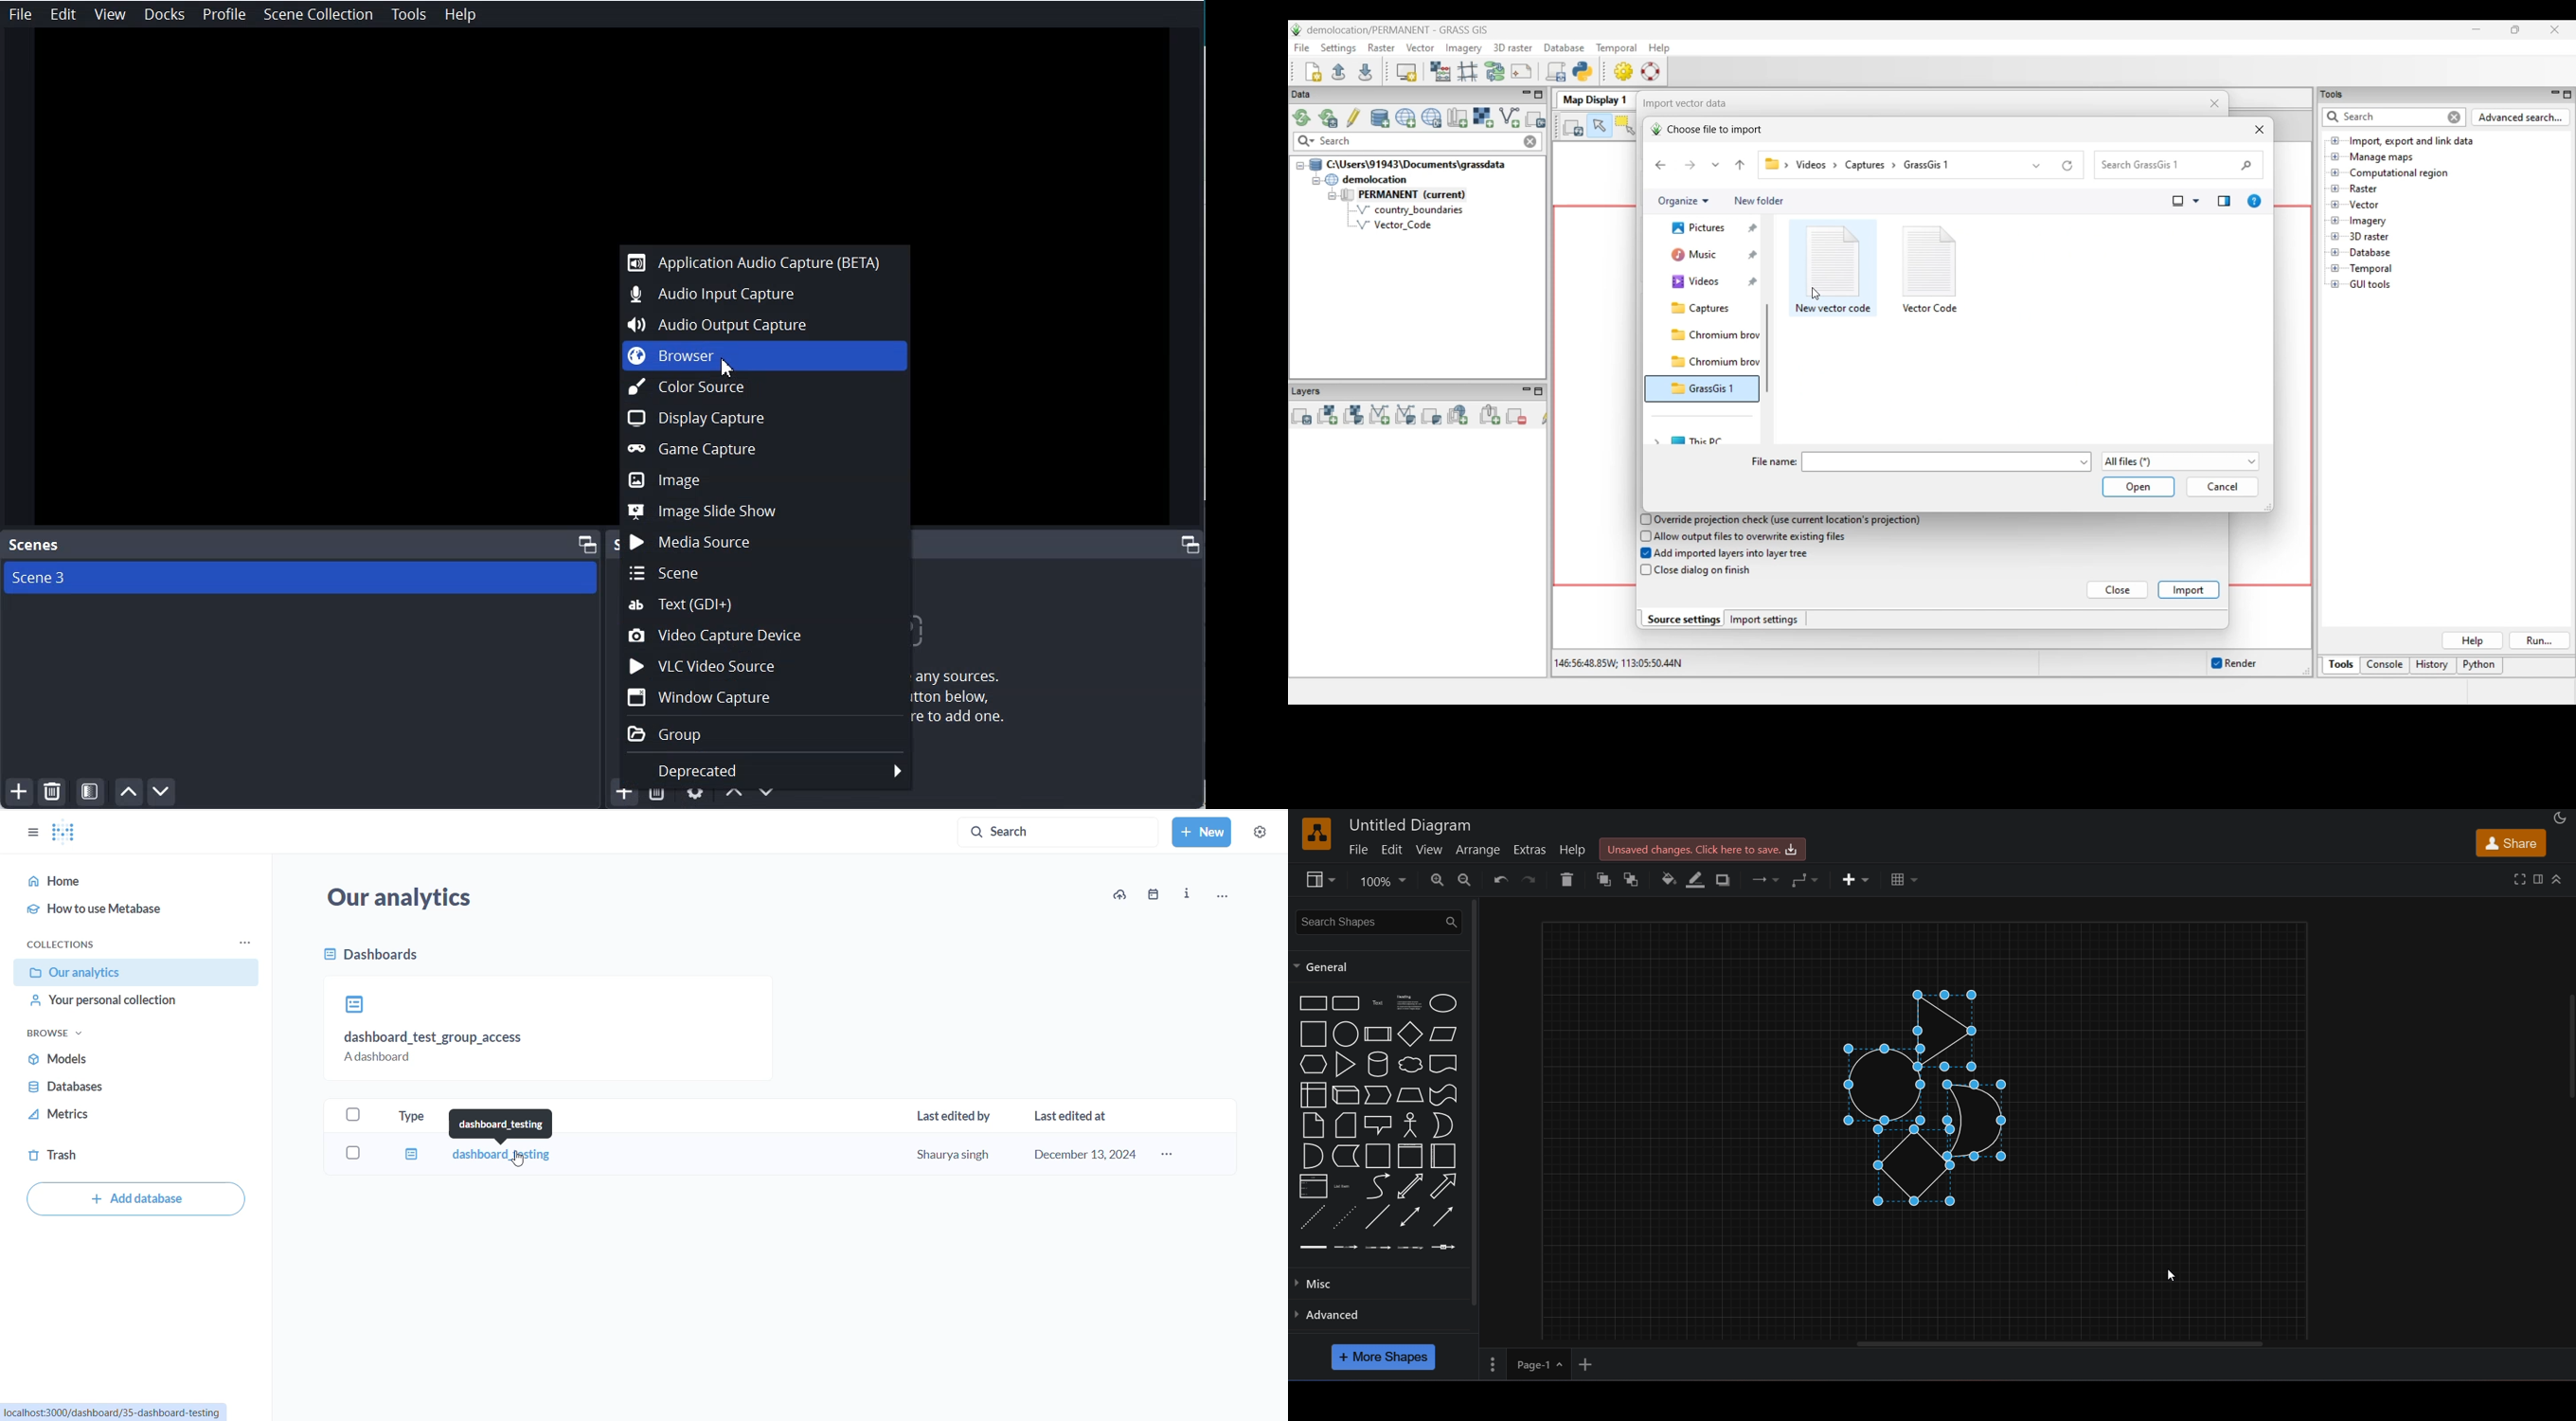  Describe the element at coordinates (1377, 1034) in the screenshot. I see `process` at that location.